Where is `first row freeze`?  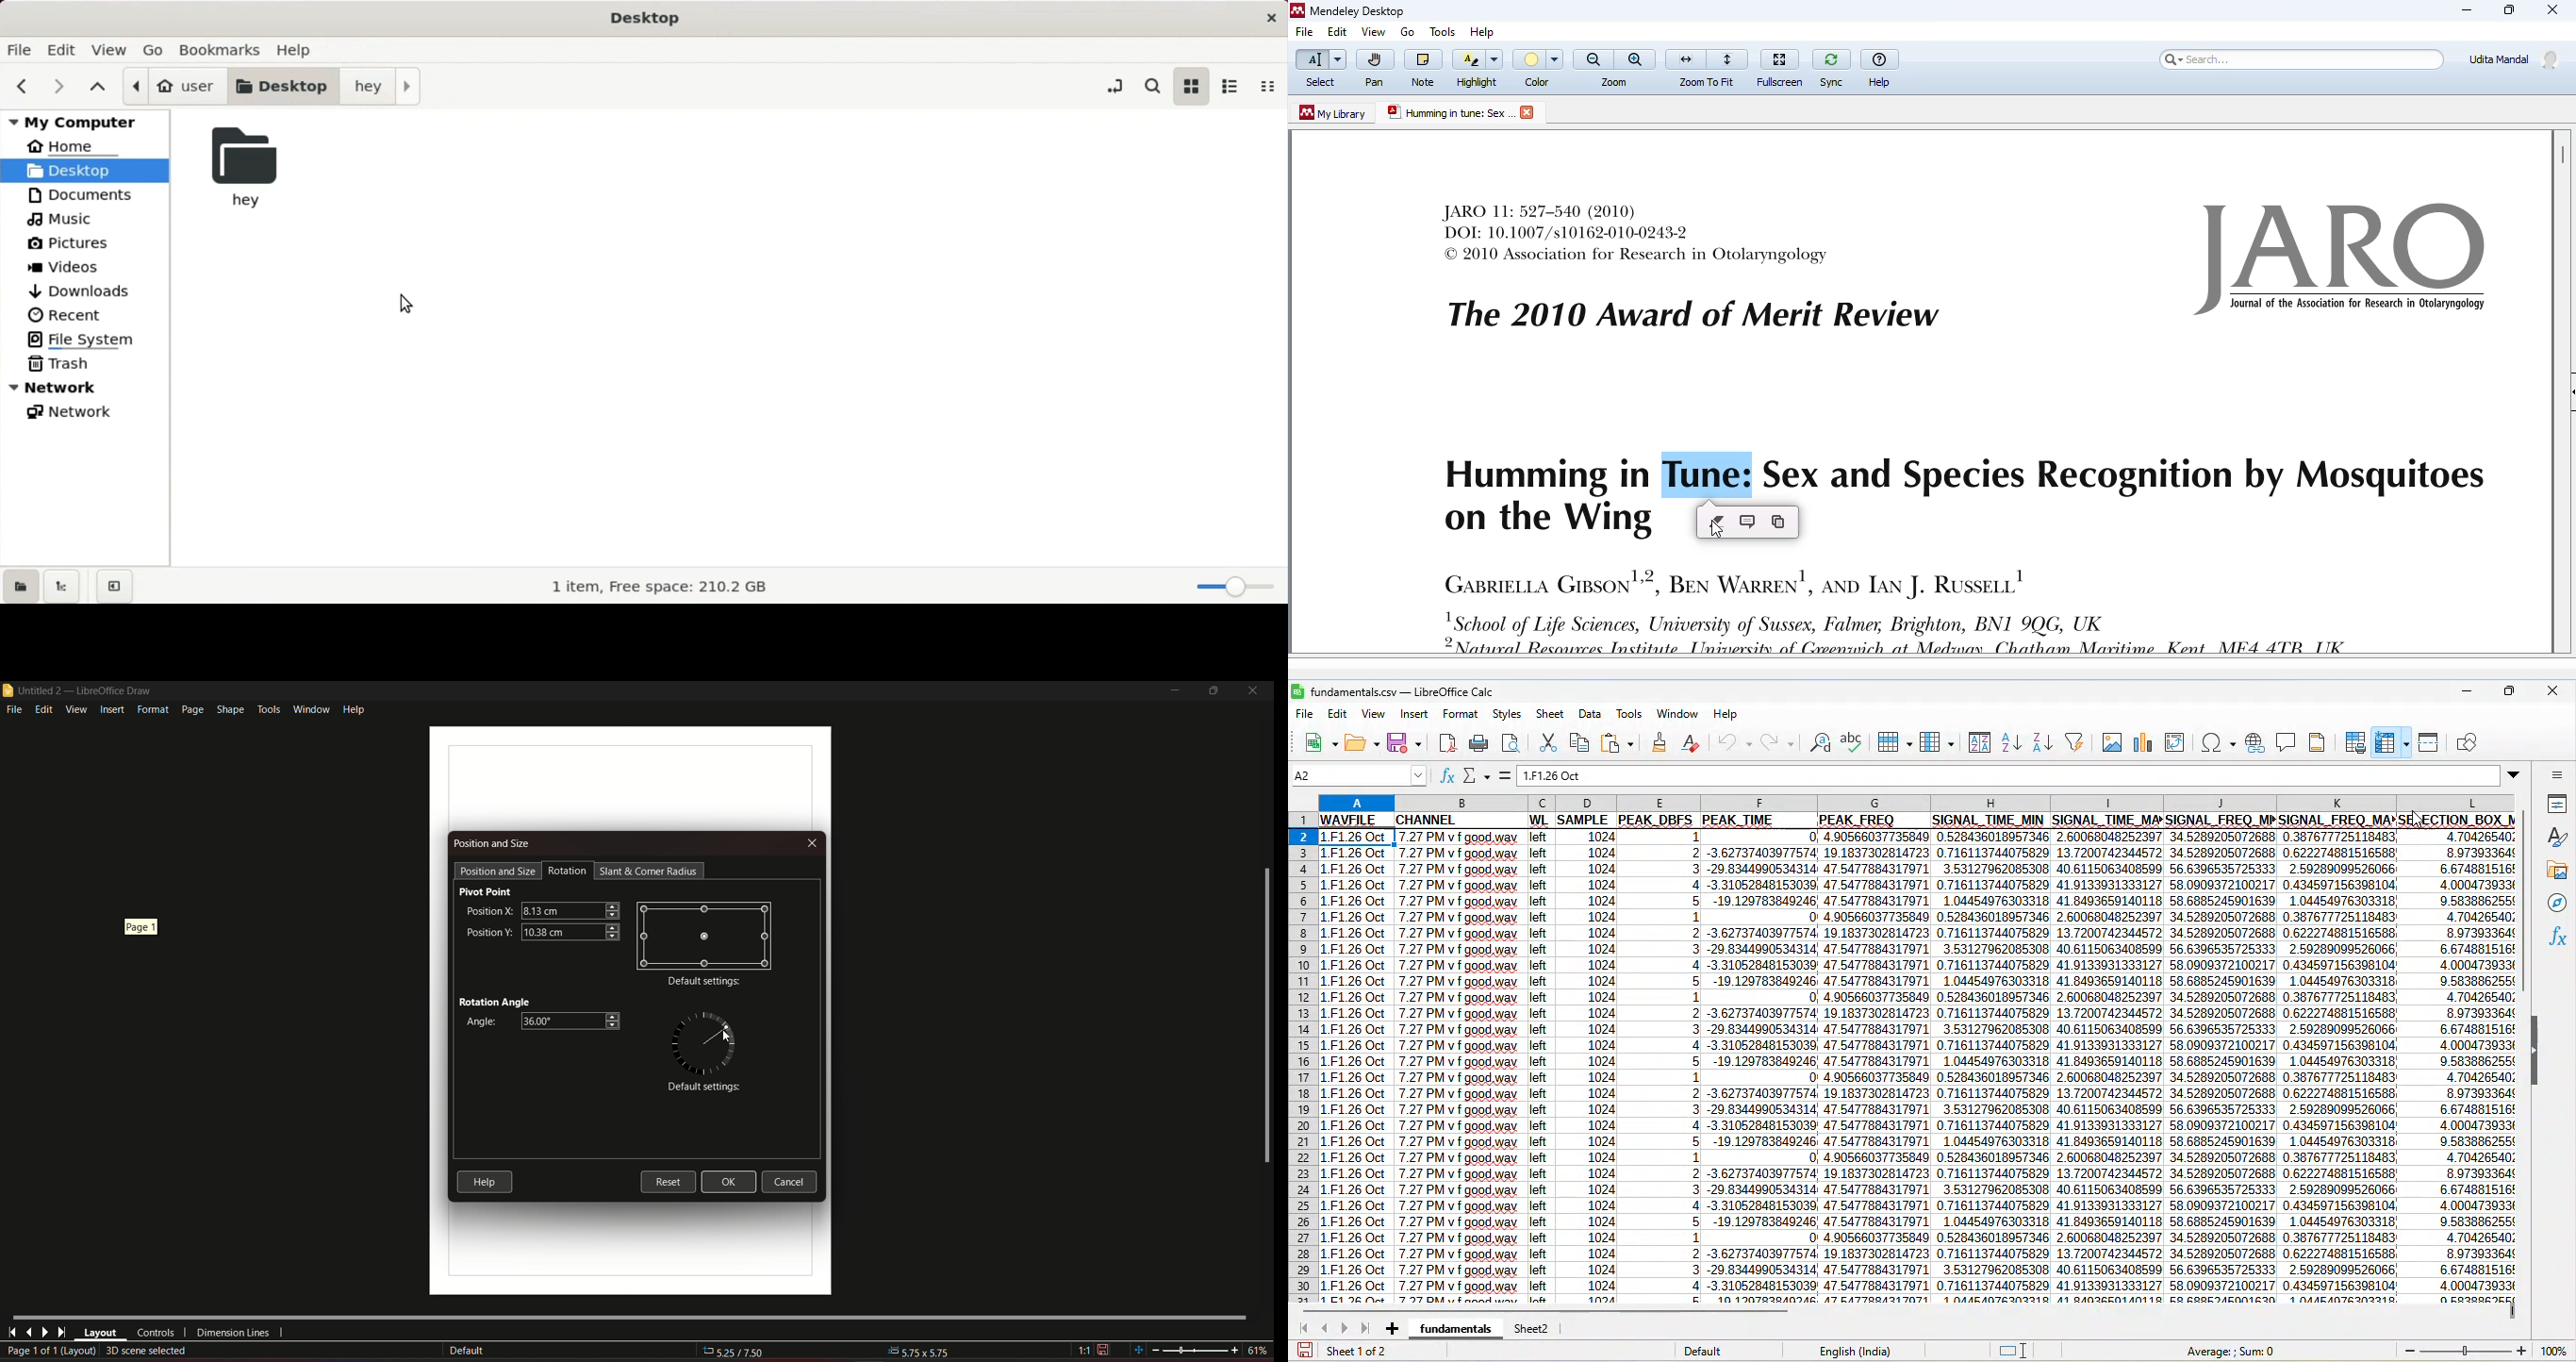 first row freeze is located at coordinates (1918, 820).